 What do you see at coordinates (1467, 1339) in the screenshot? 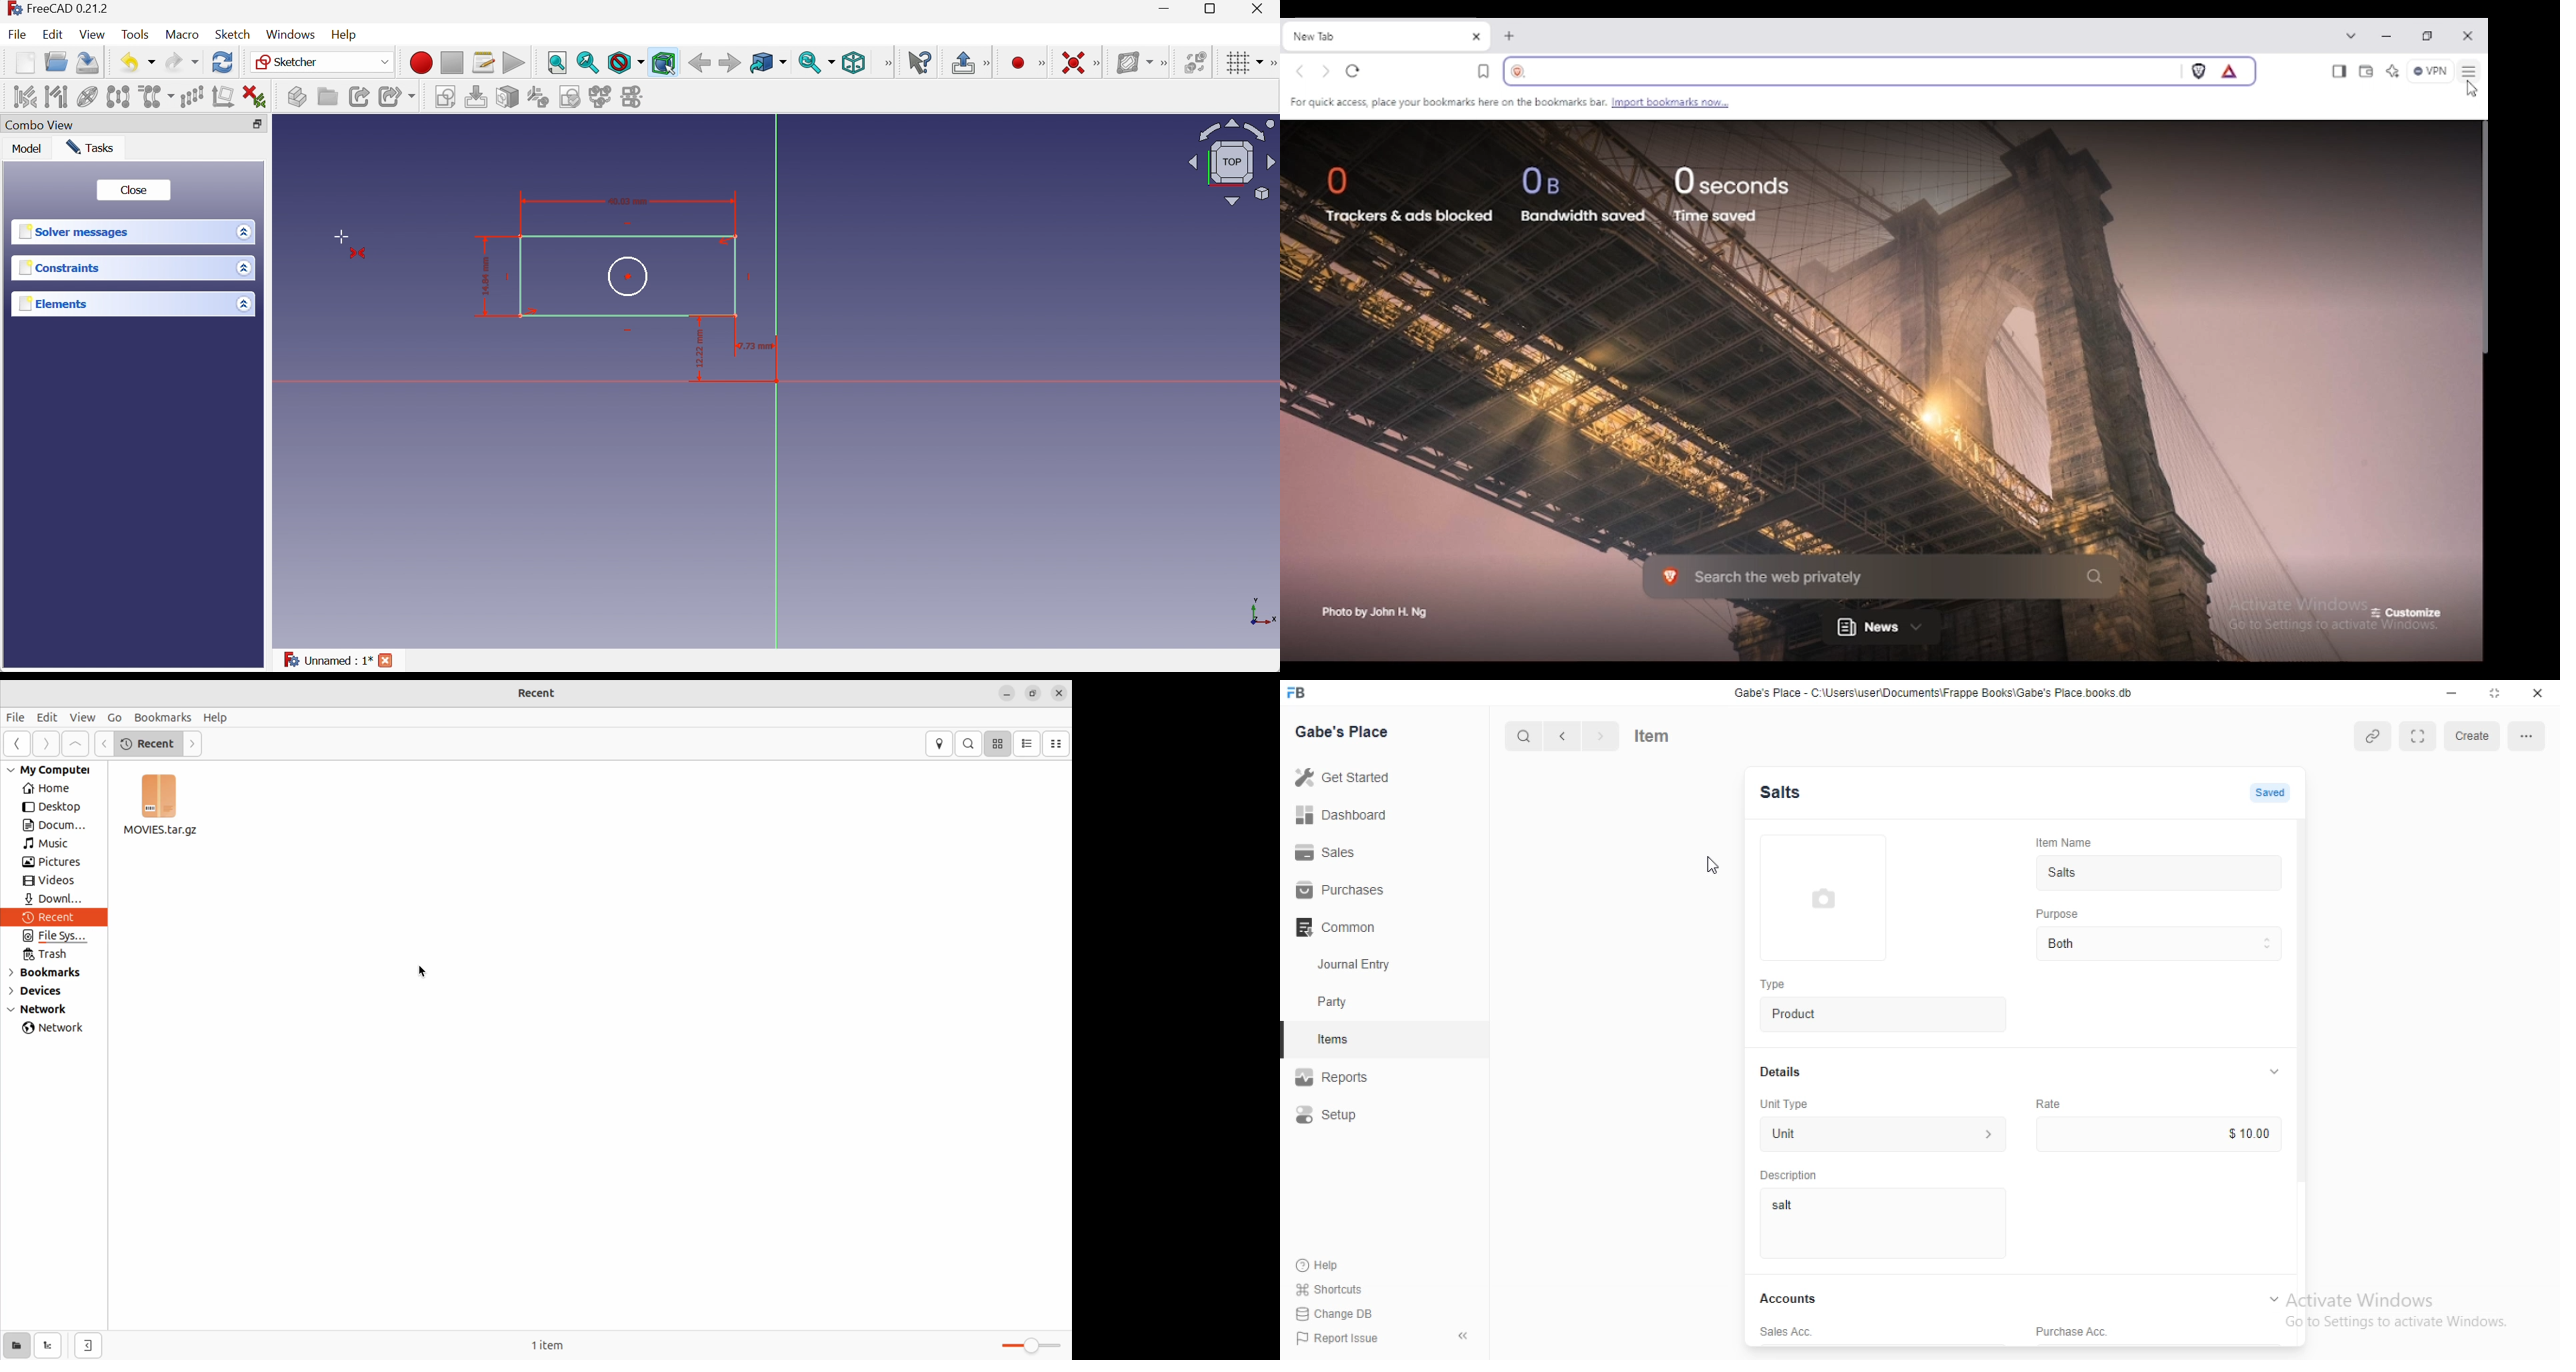
I see `collapse` at bounding box center [1467, 1339].